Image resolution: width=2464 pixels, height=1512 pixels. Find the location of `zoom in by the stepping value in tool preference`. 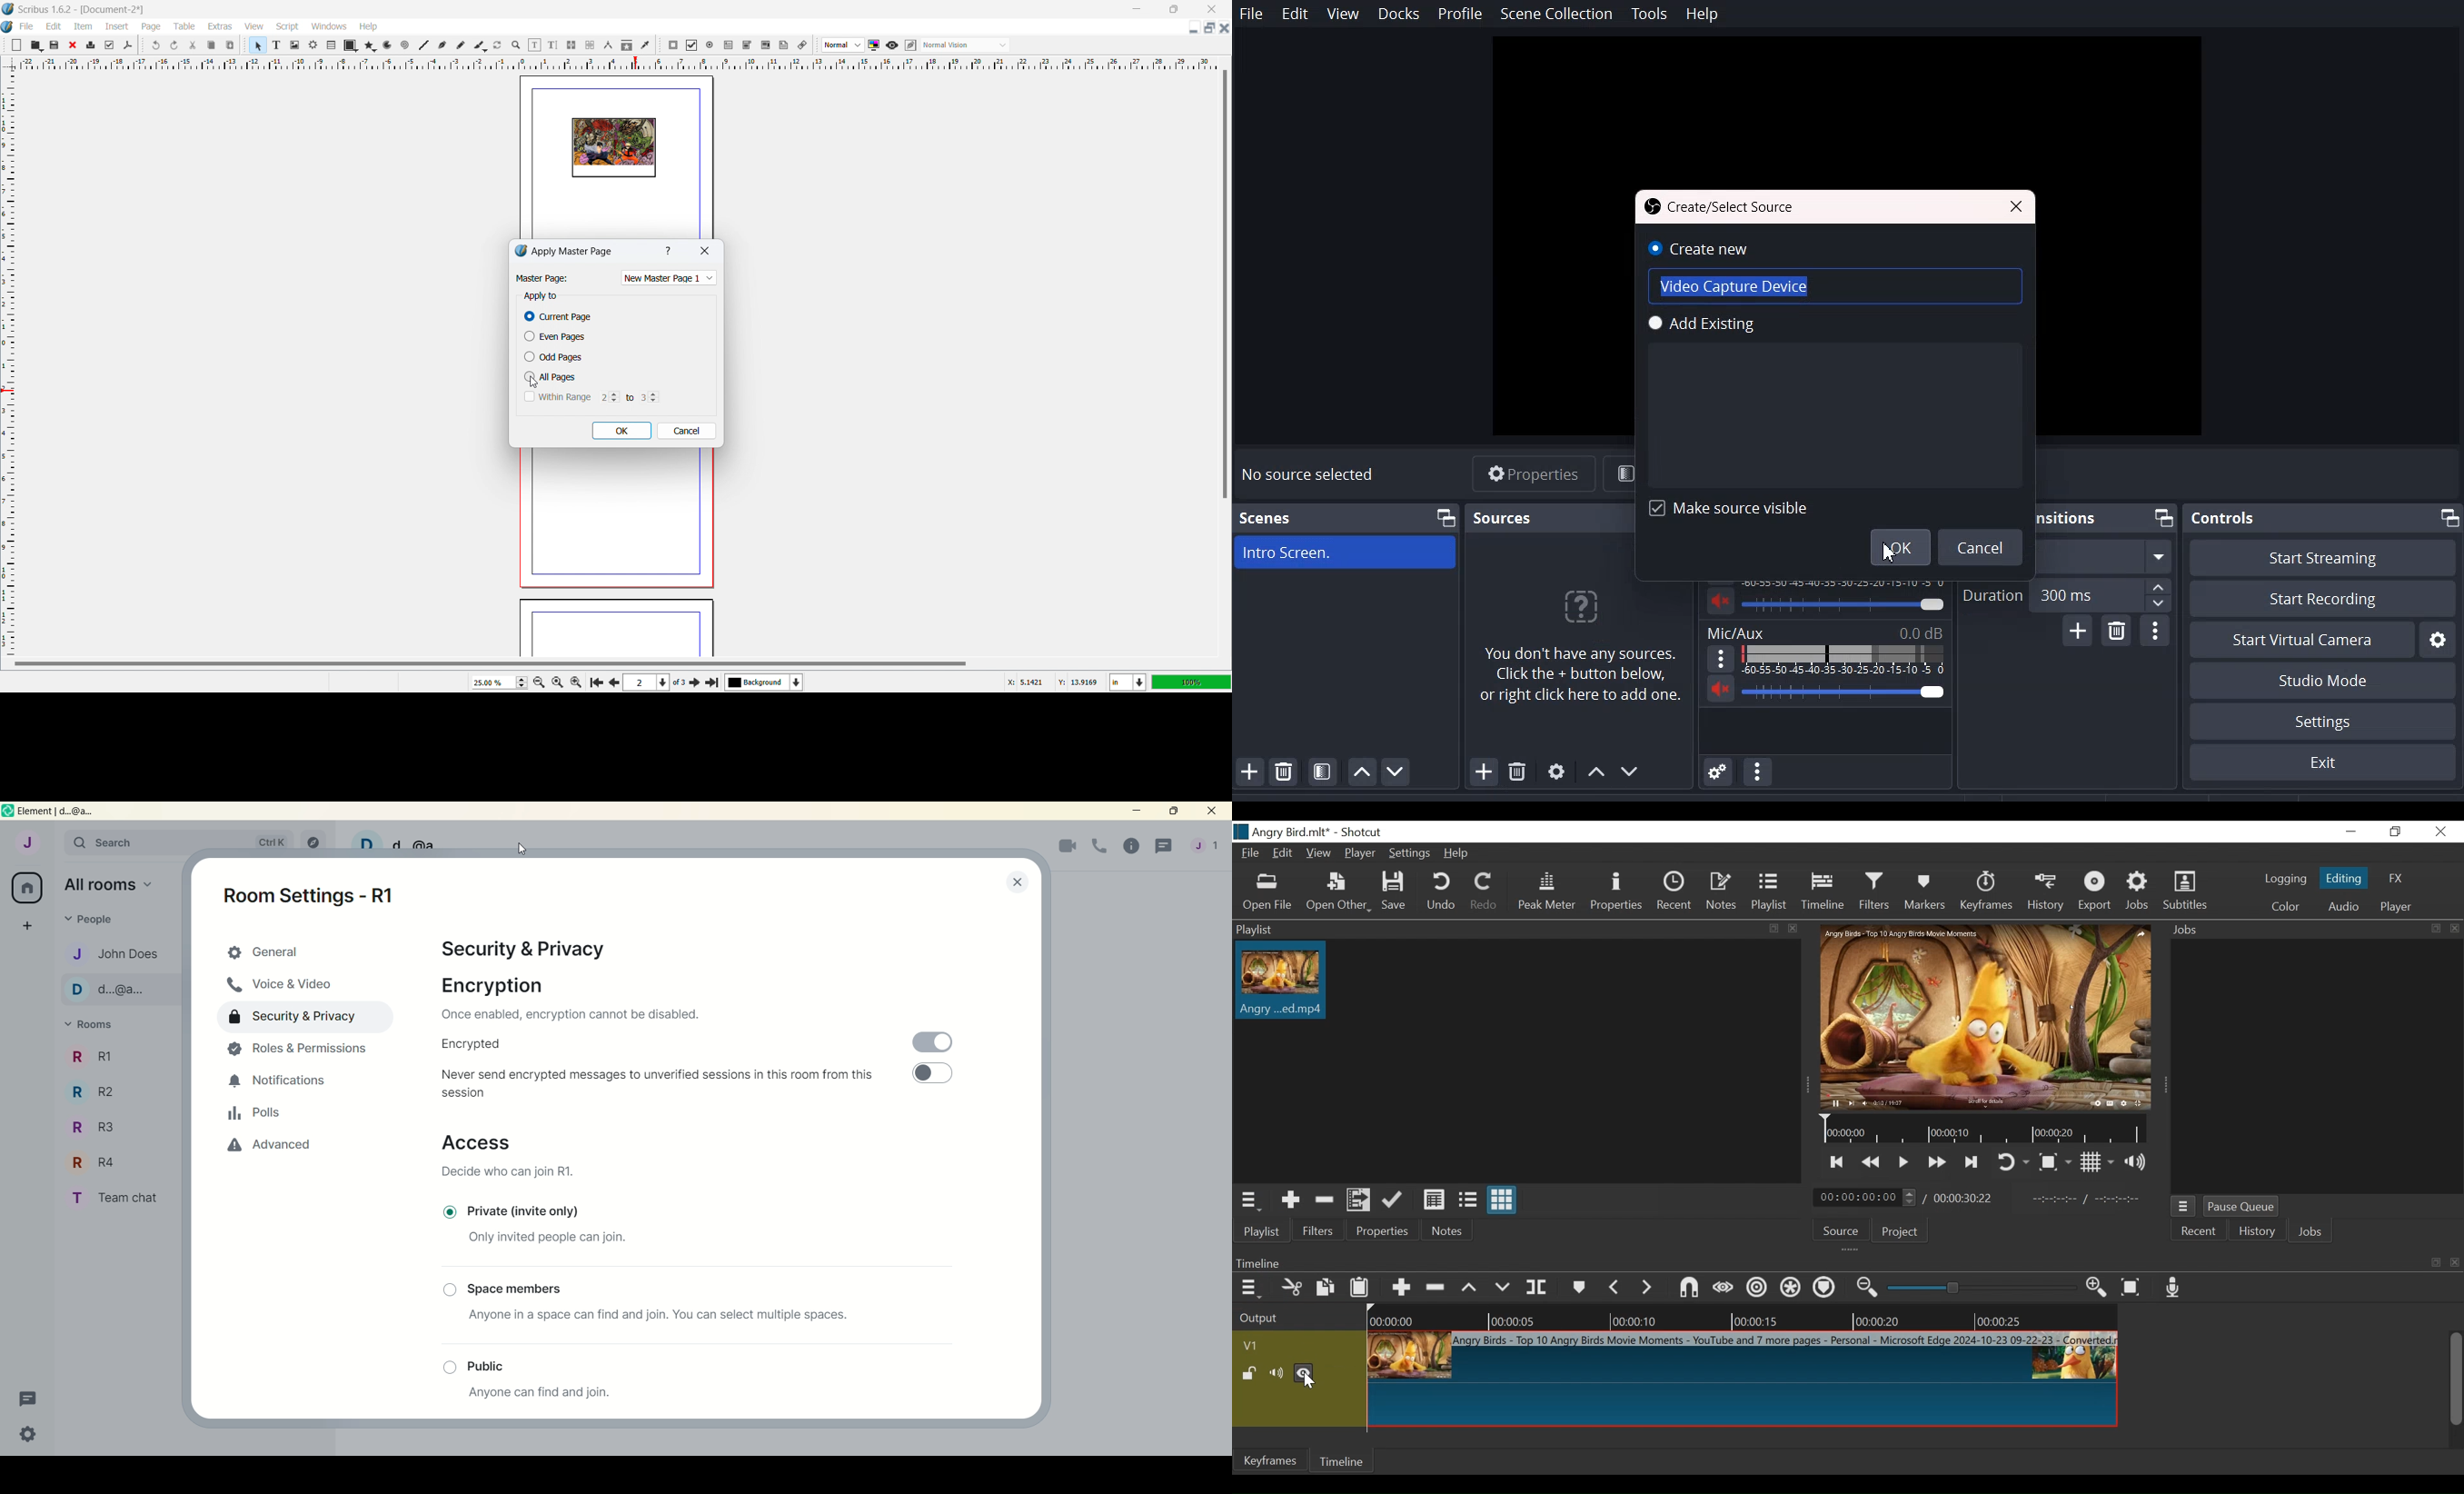

zoom in by the stepping value in tool preference is located at coordinates (576, 682).